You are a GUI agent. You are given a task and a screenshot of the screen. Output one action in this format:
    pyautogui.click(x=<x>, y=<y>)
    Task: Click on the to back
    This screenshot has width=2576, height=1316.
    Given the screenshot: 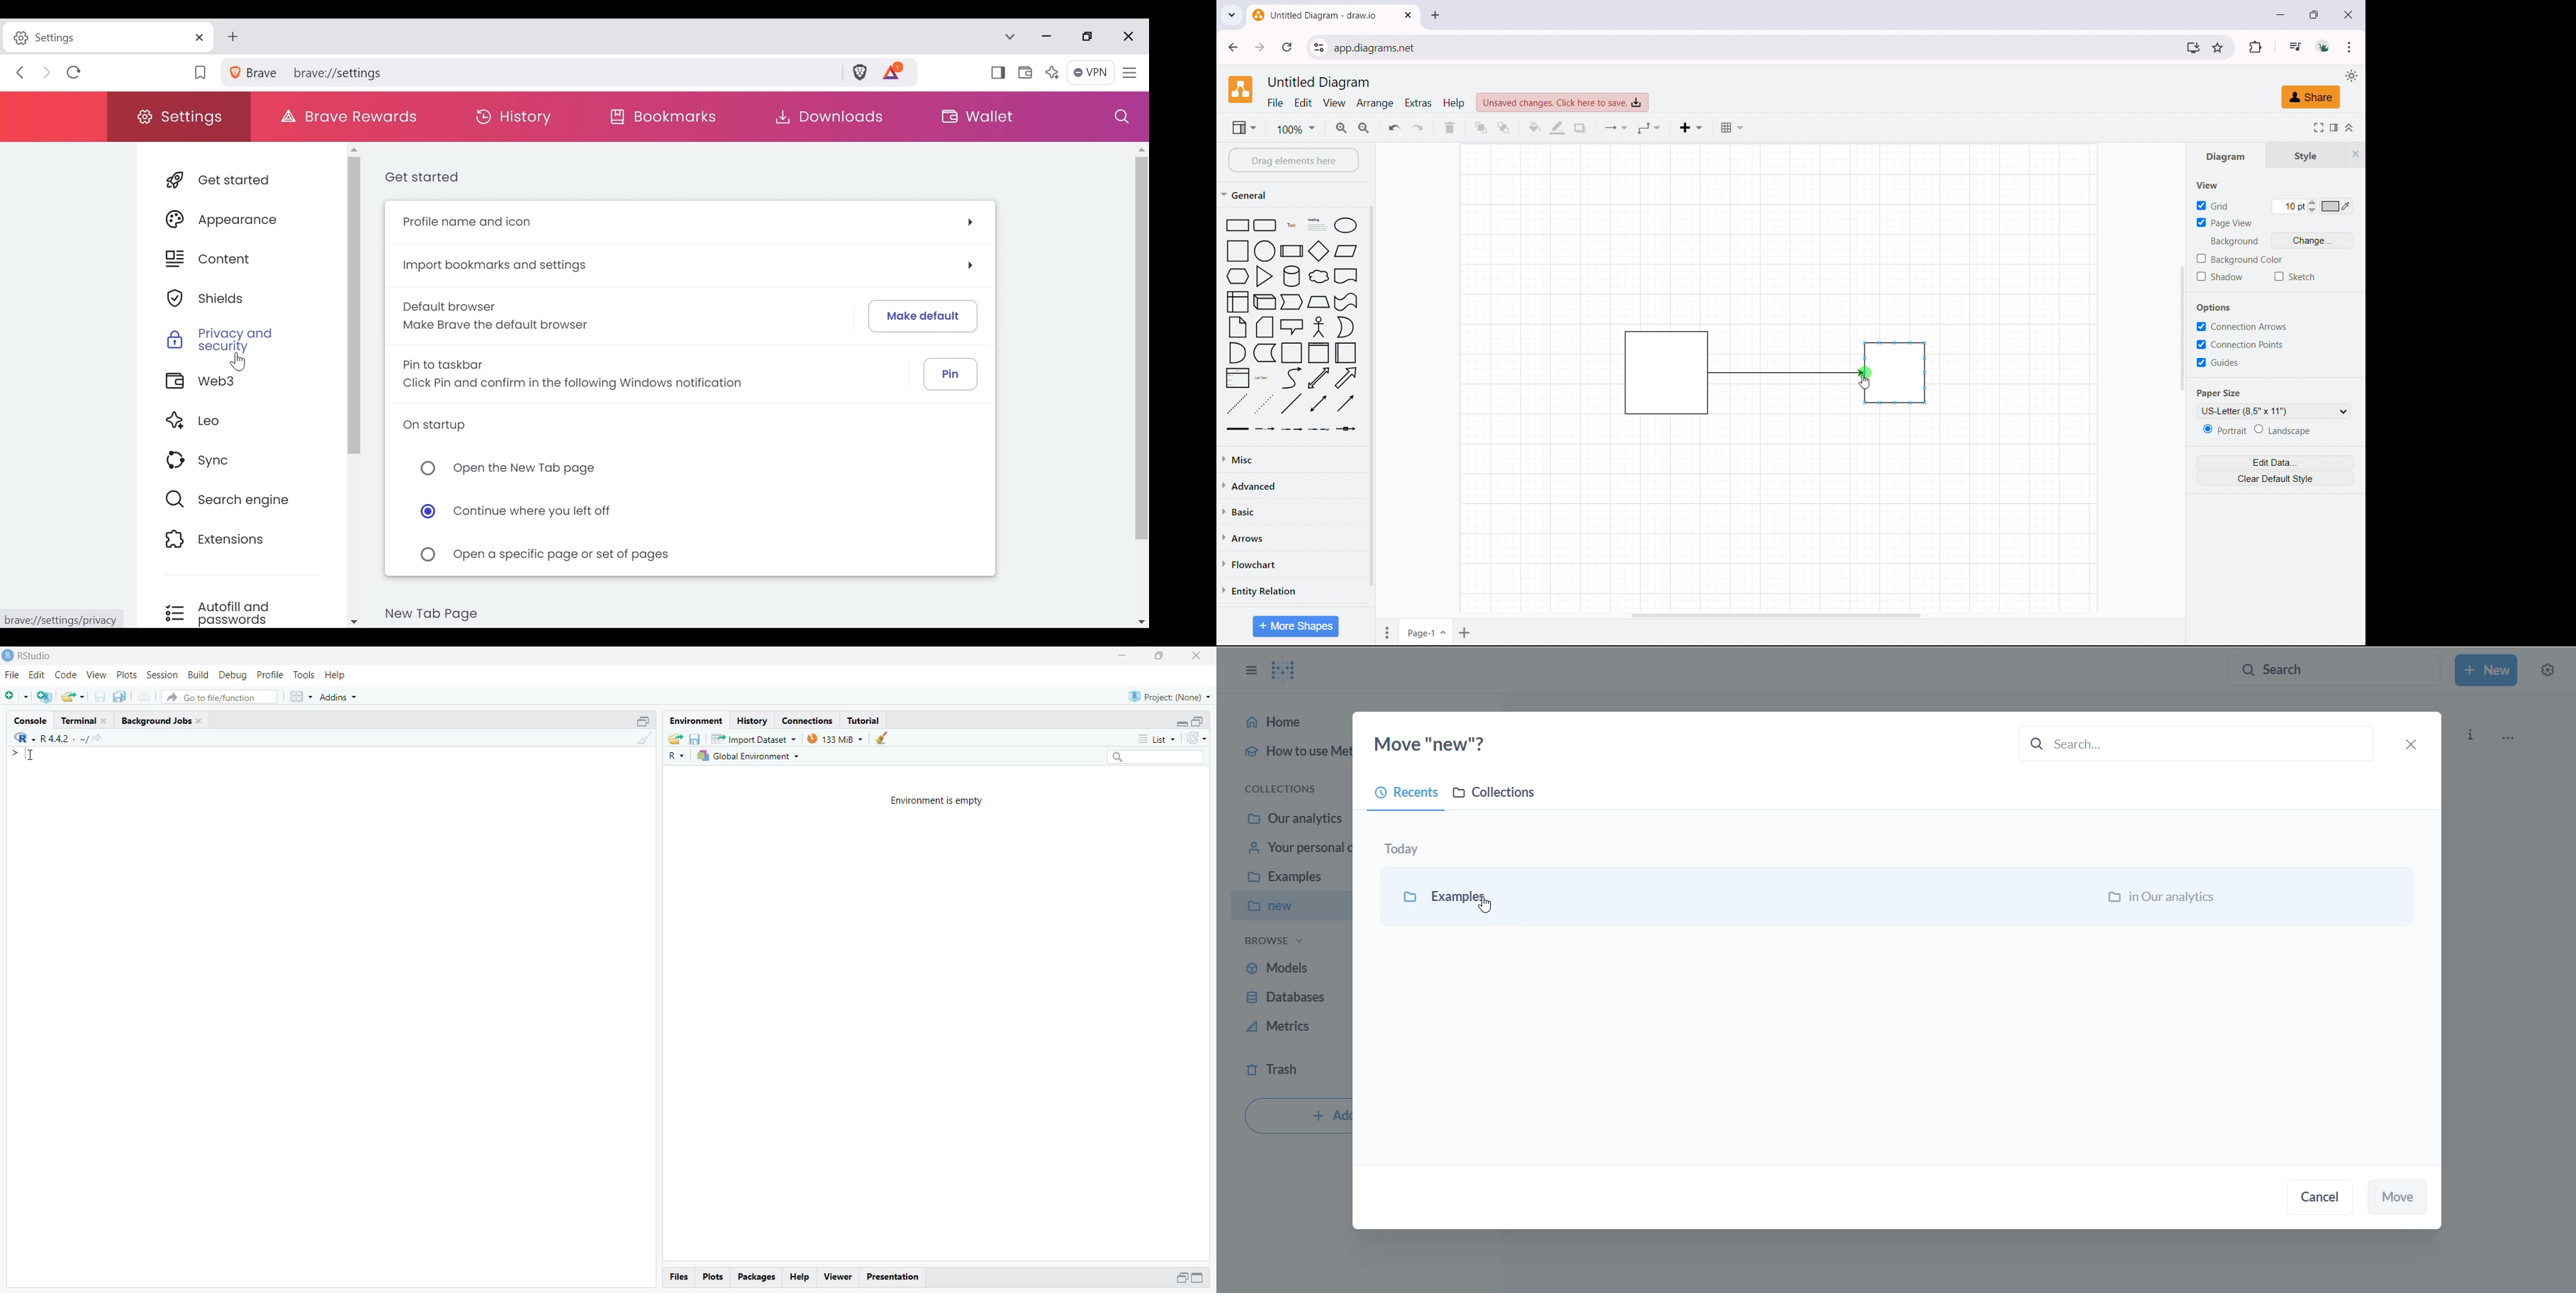 What is the action you would take?
    pyautogui.click(x=1503, y=128)
    